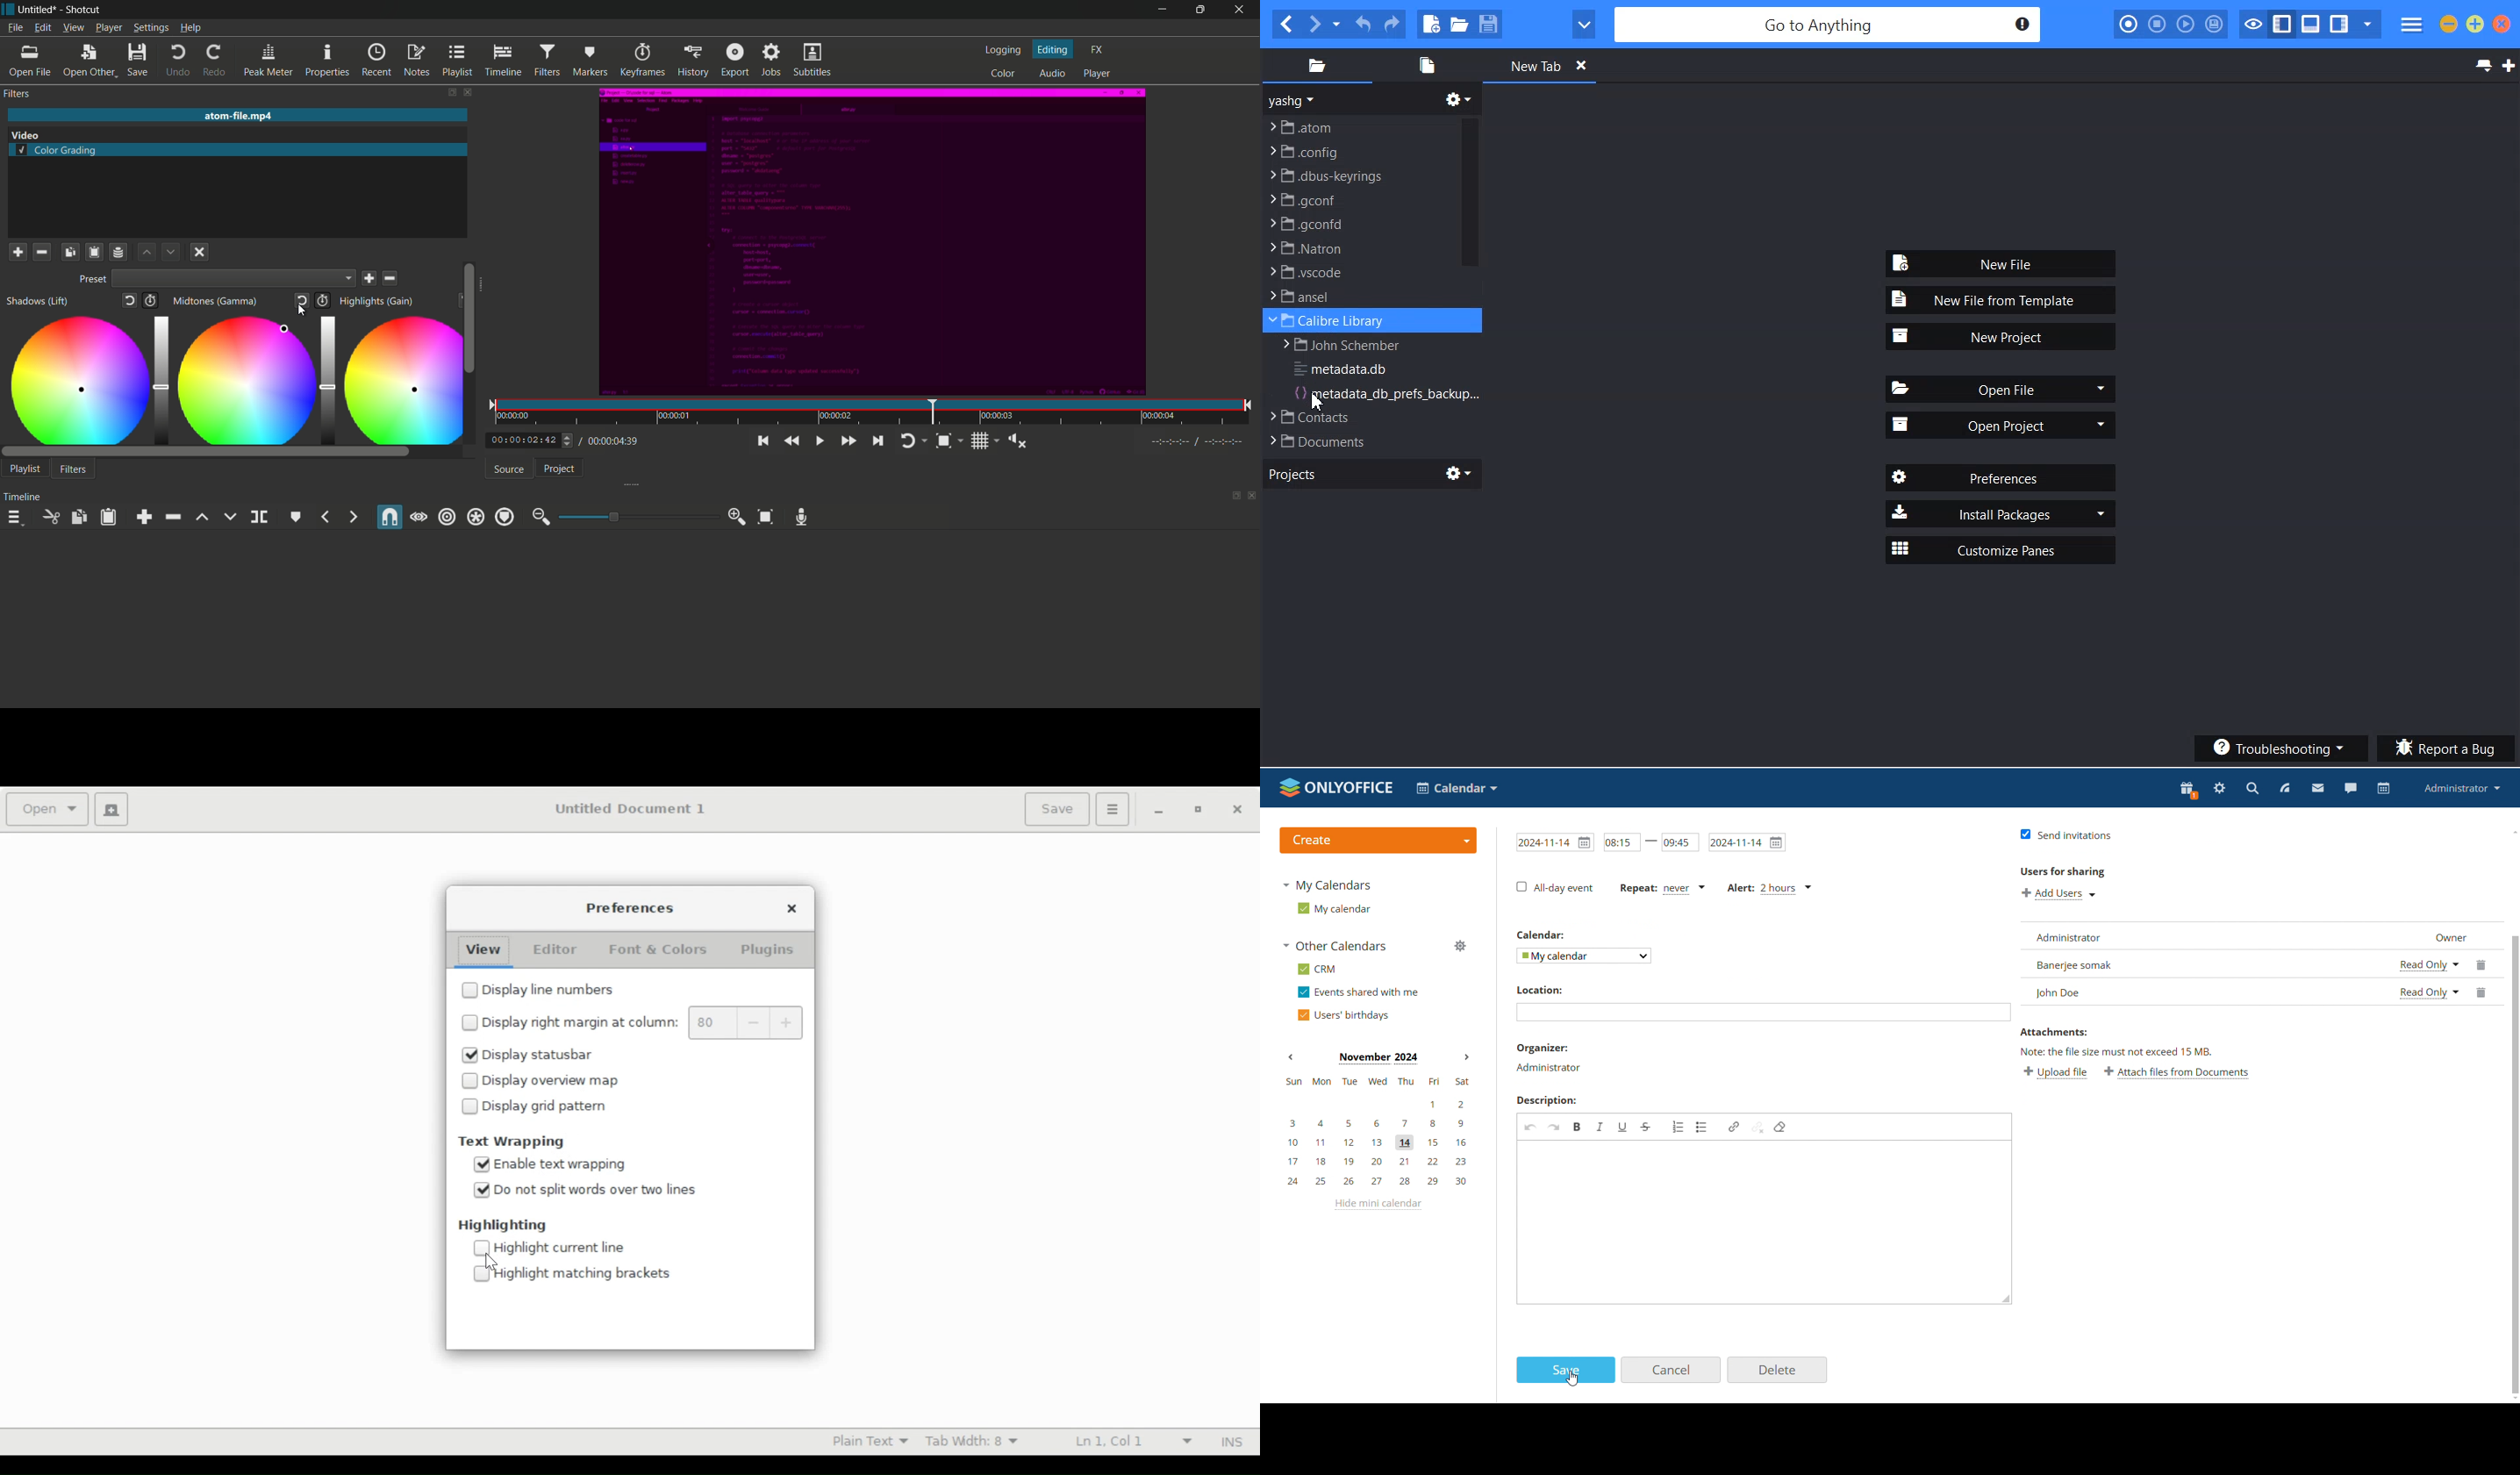 This screenshot has height=1484, width=2520. Describe the element at coordinates (108, 28) in the screenshot. I see `player menu` at that location.